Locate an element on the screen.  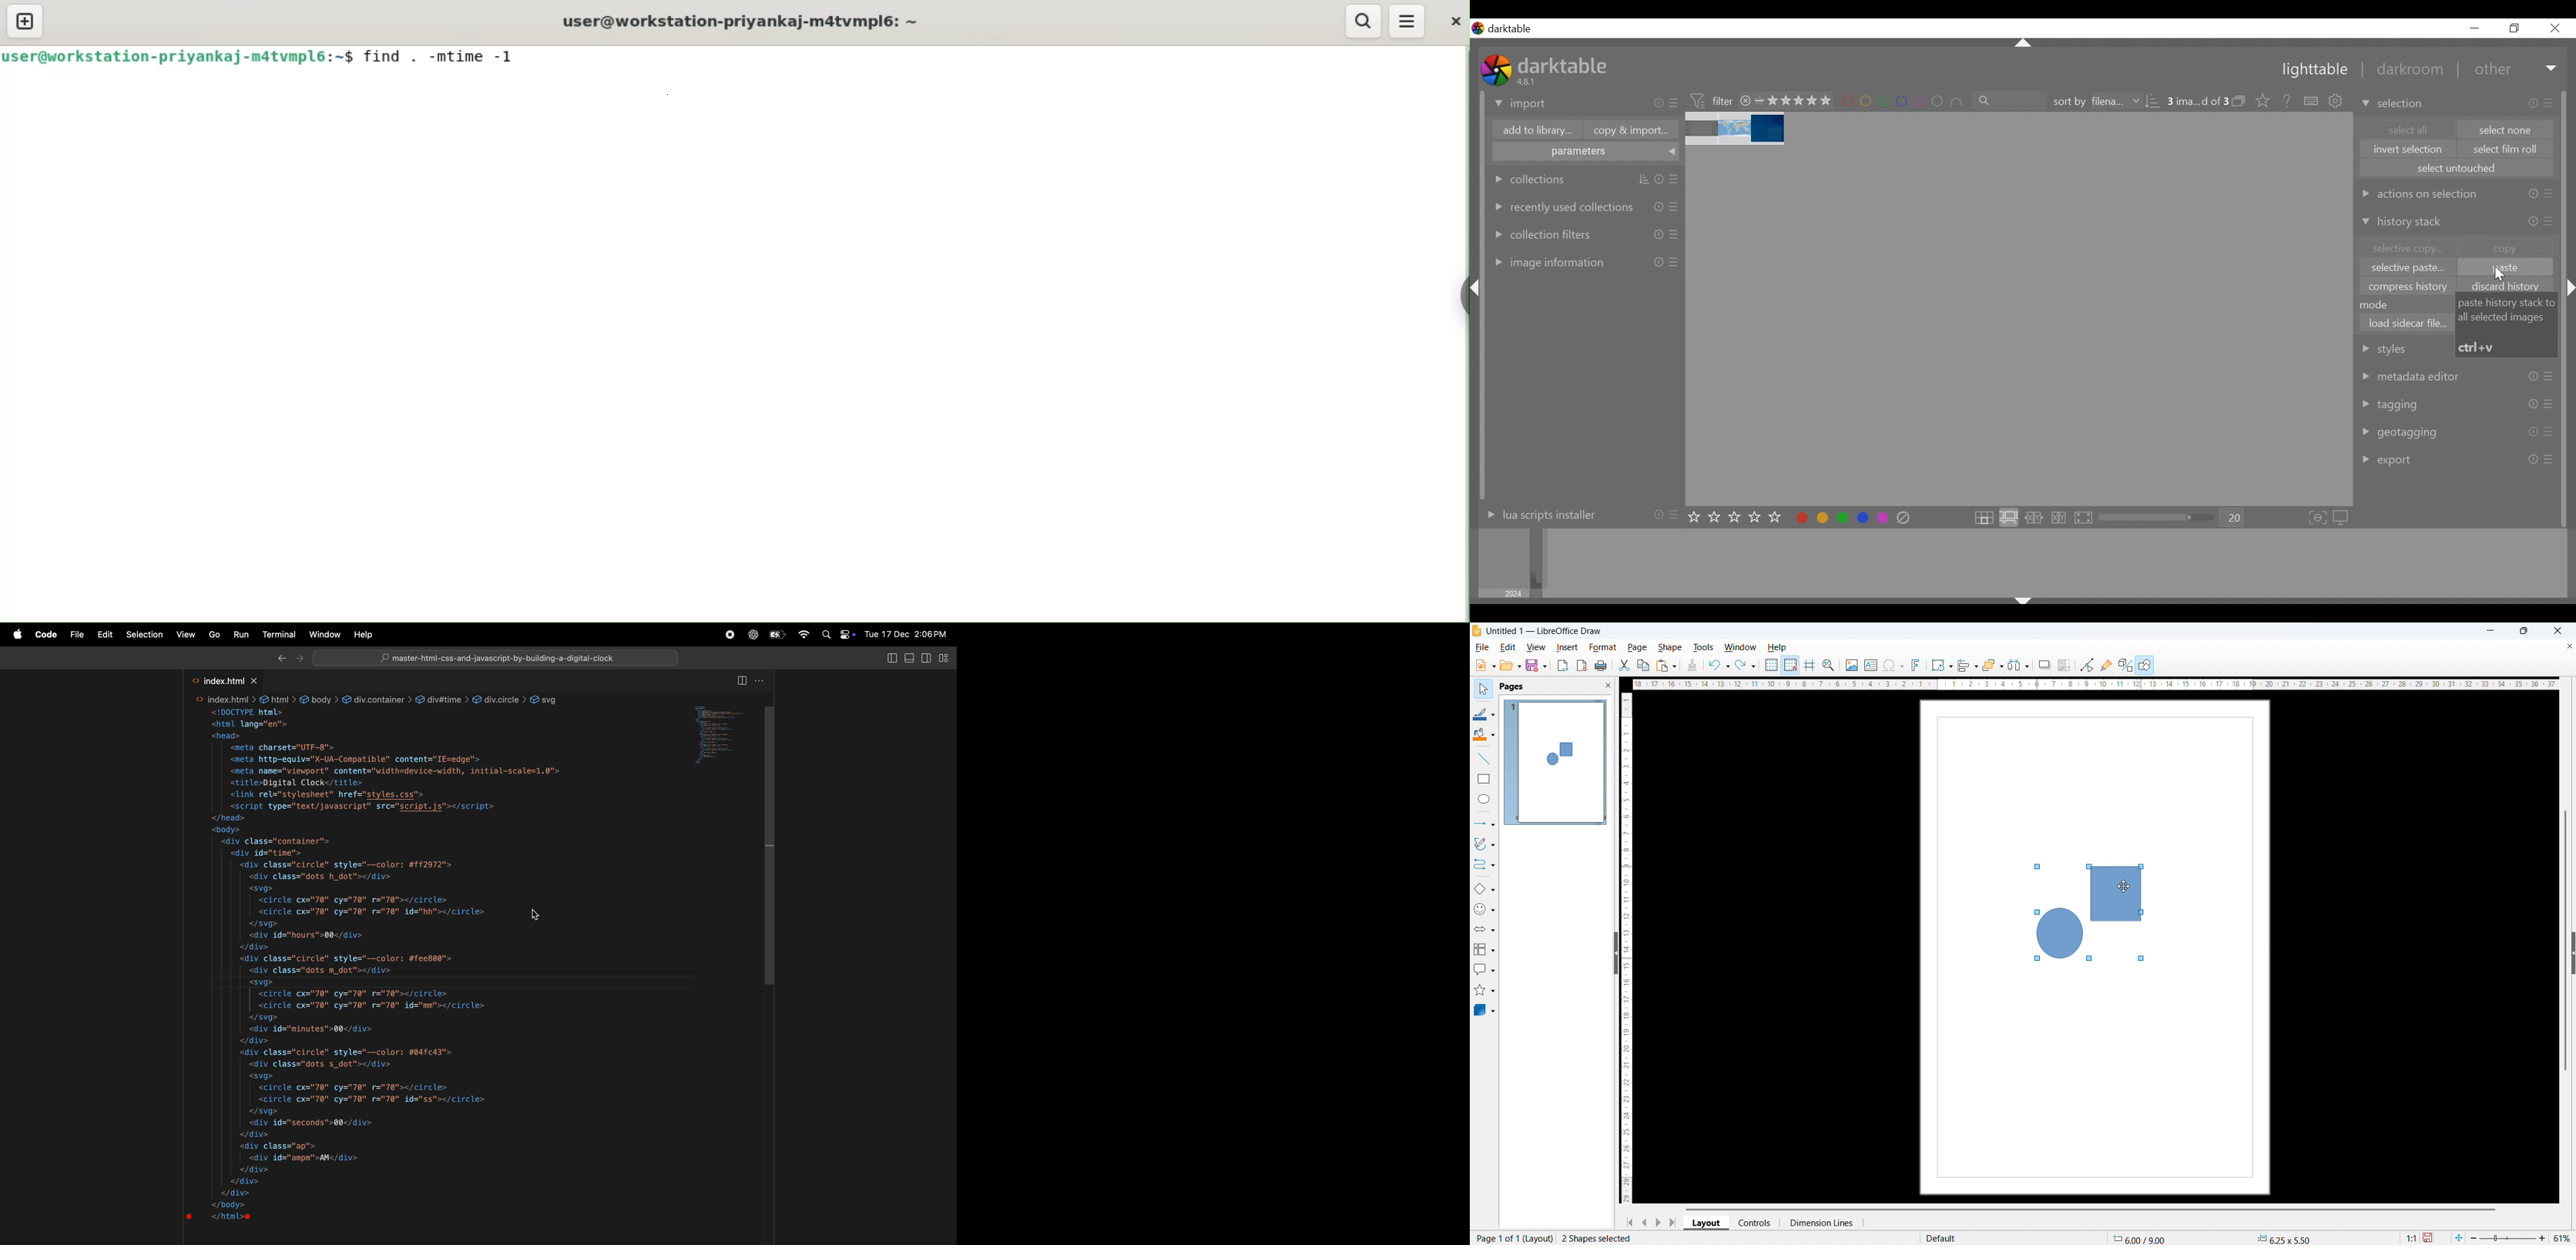
toggle secondary sidebar is located at coordinates (927, 657).